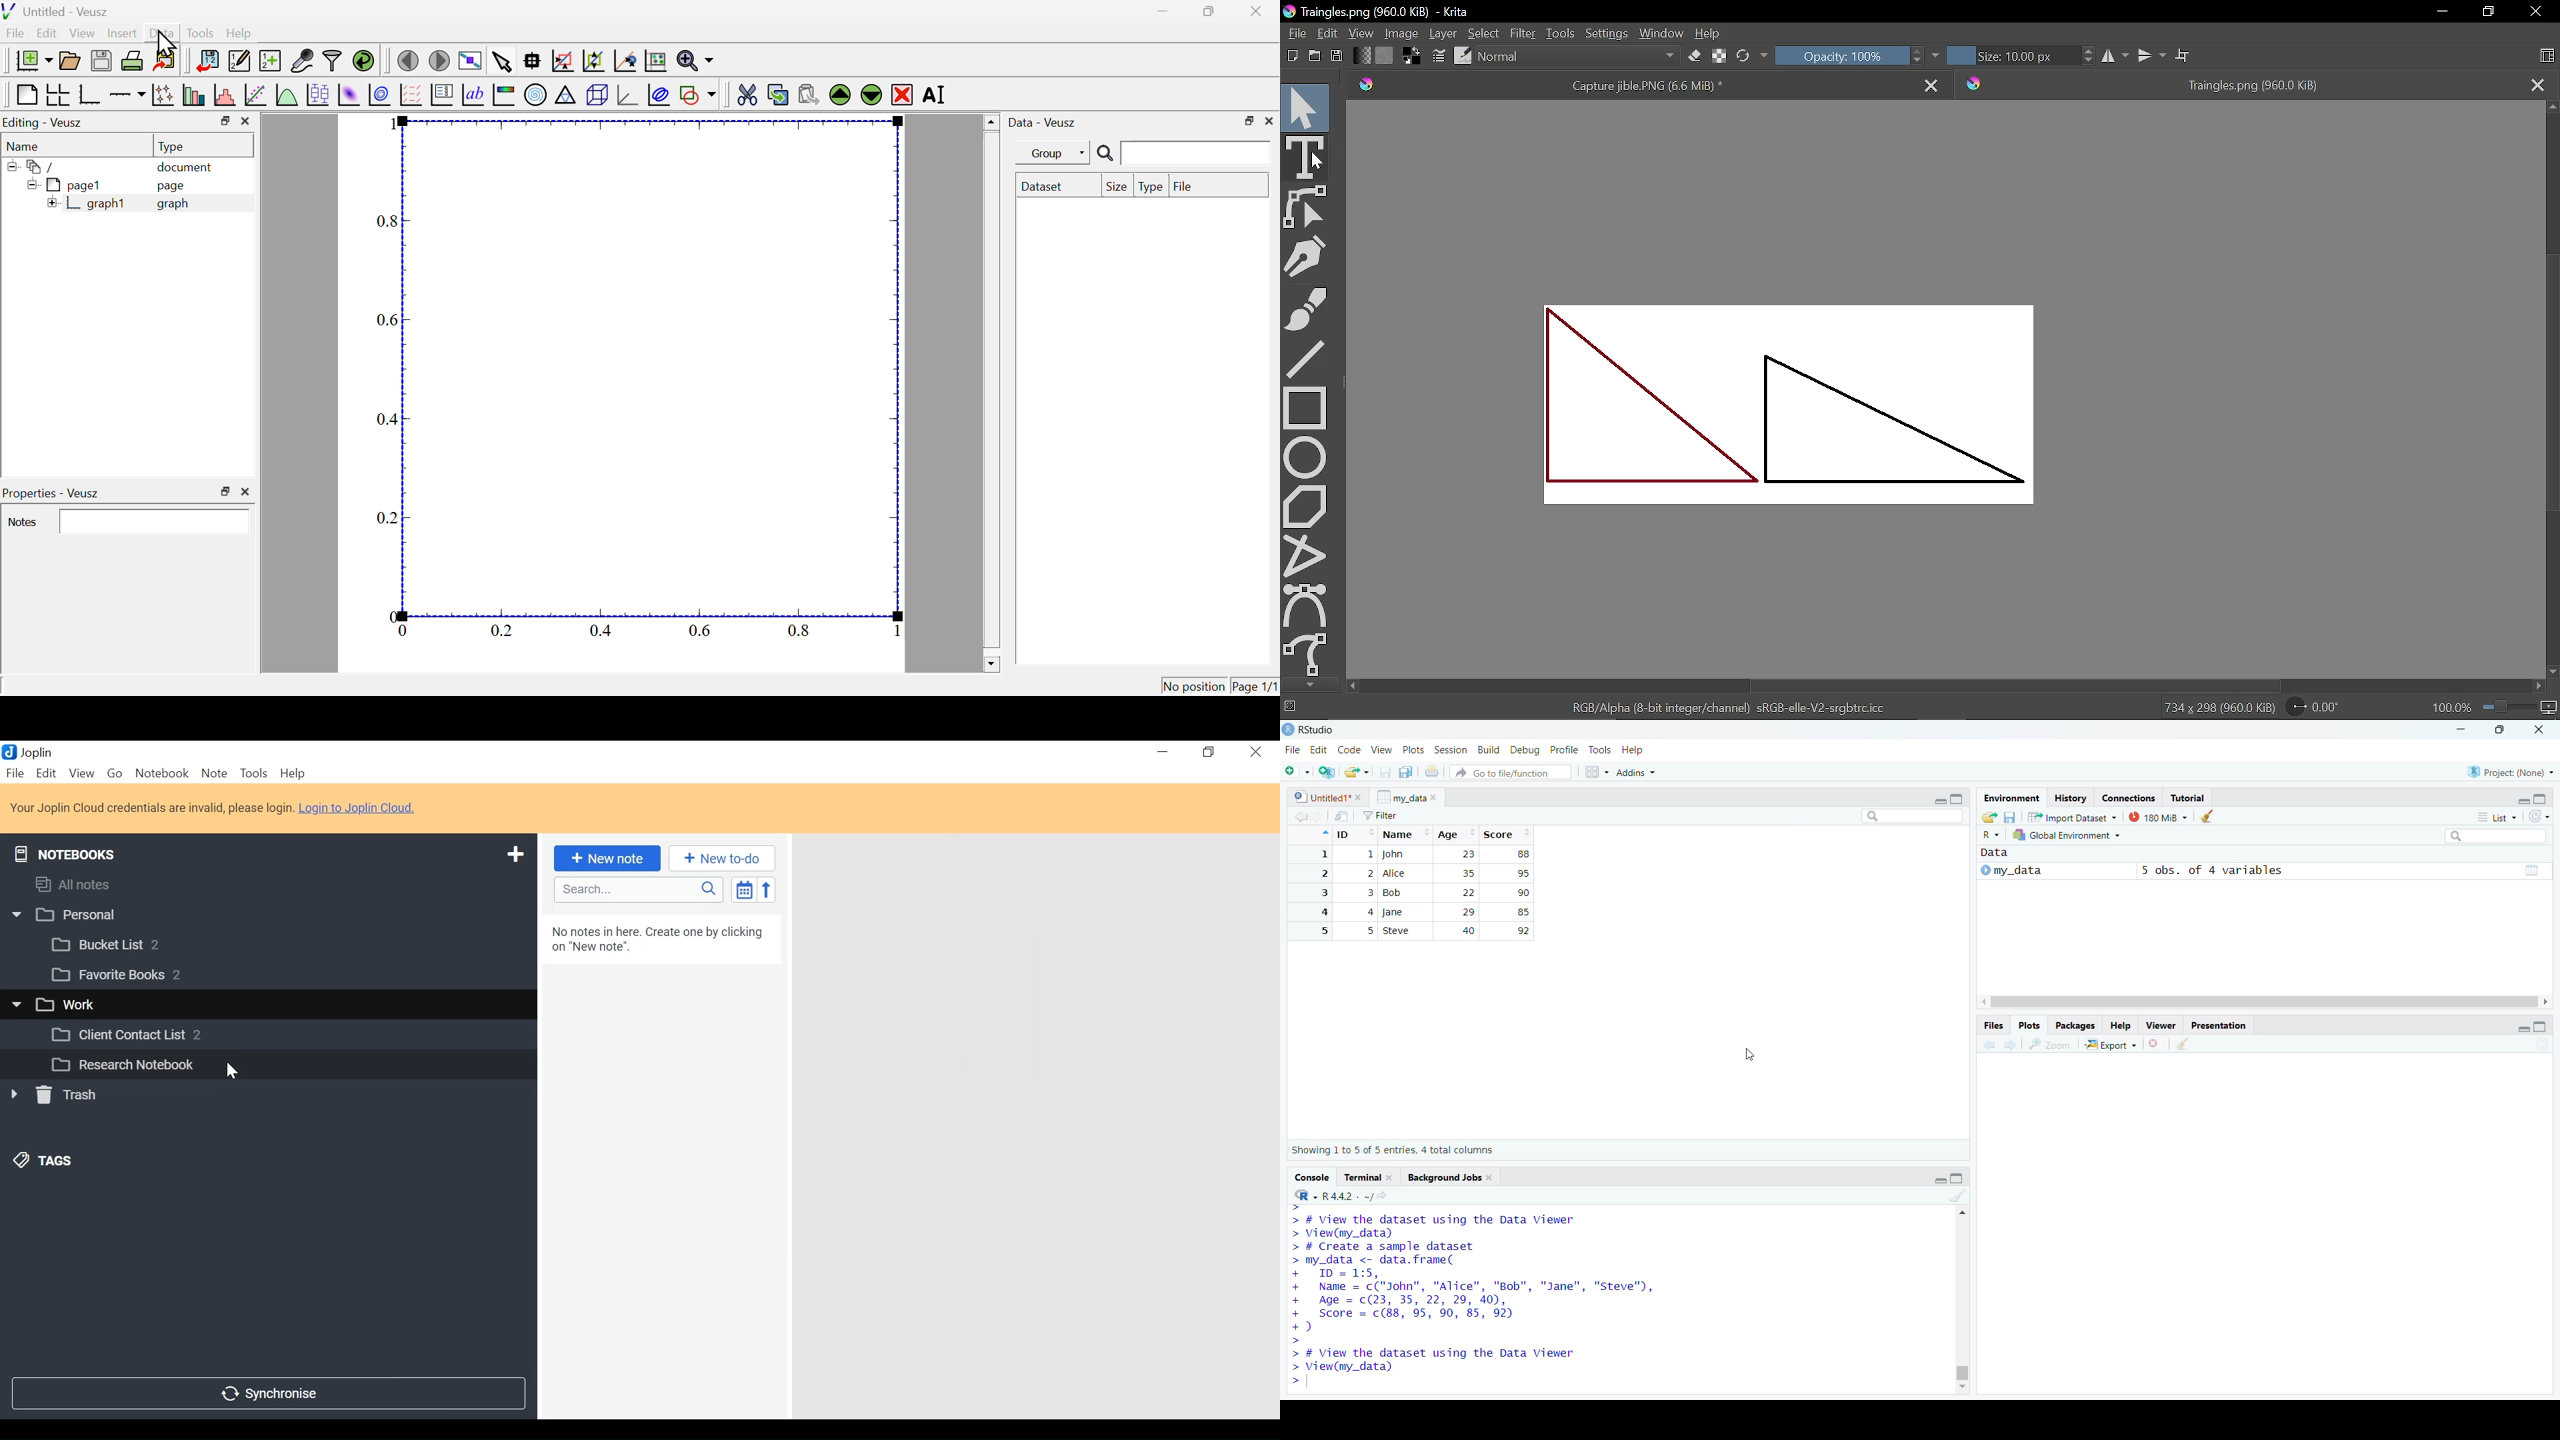  I want to click on Export, so click(2108, 1044).